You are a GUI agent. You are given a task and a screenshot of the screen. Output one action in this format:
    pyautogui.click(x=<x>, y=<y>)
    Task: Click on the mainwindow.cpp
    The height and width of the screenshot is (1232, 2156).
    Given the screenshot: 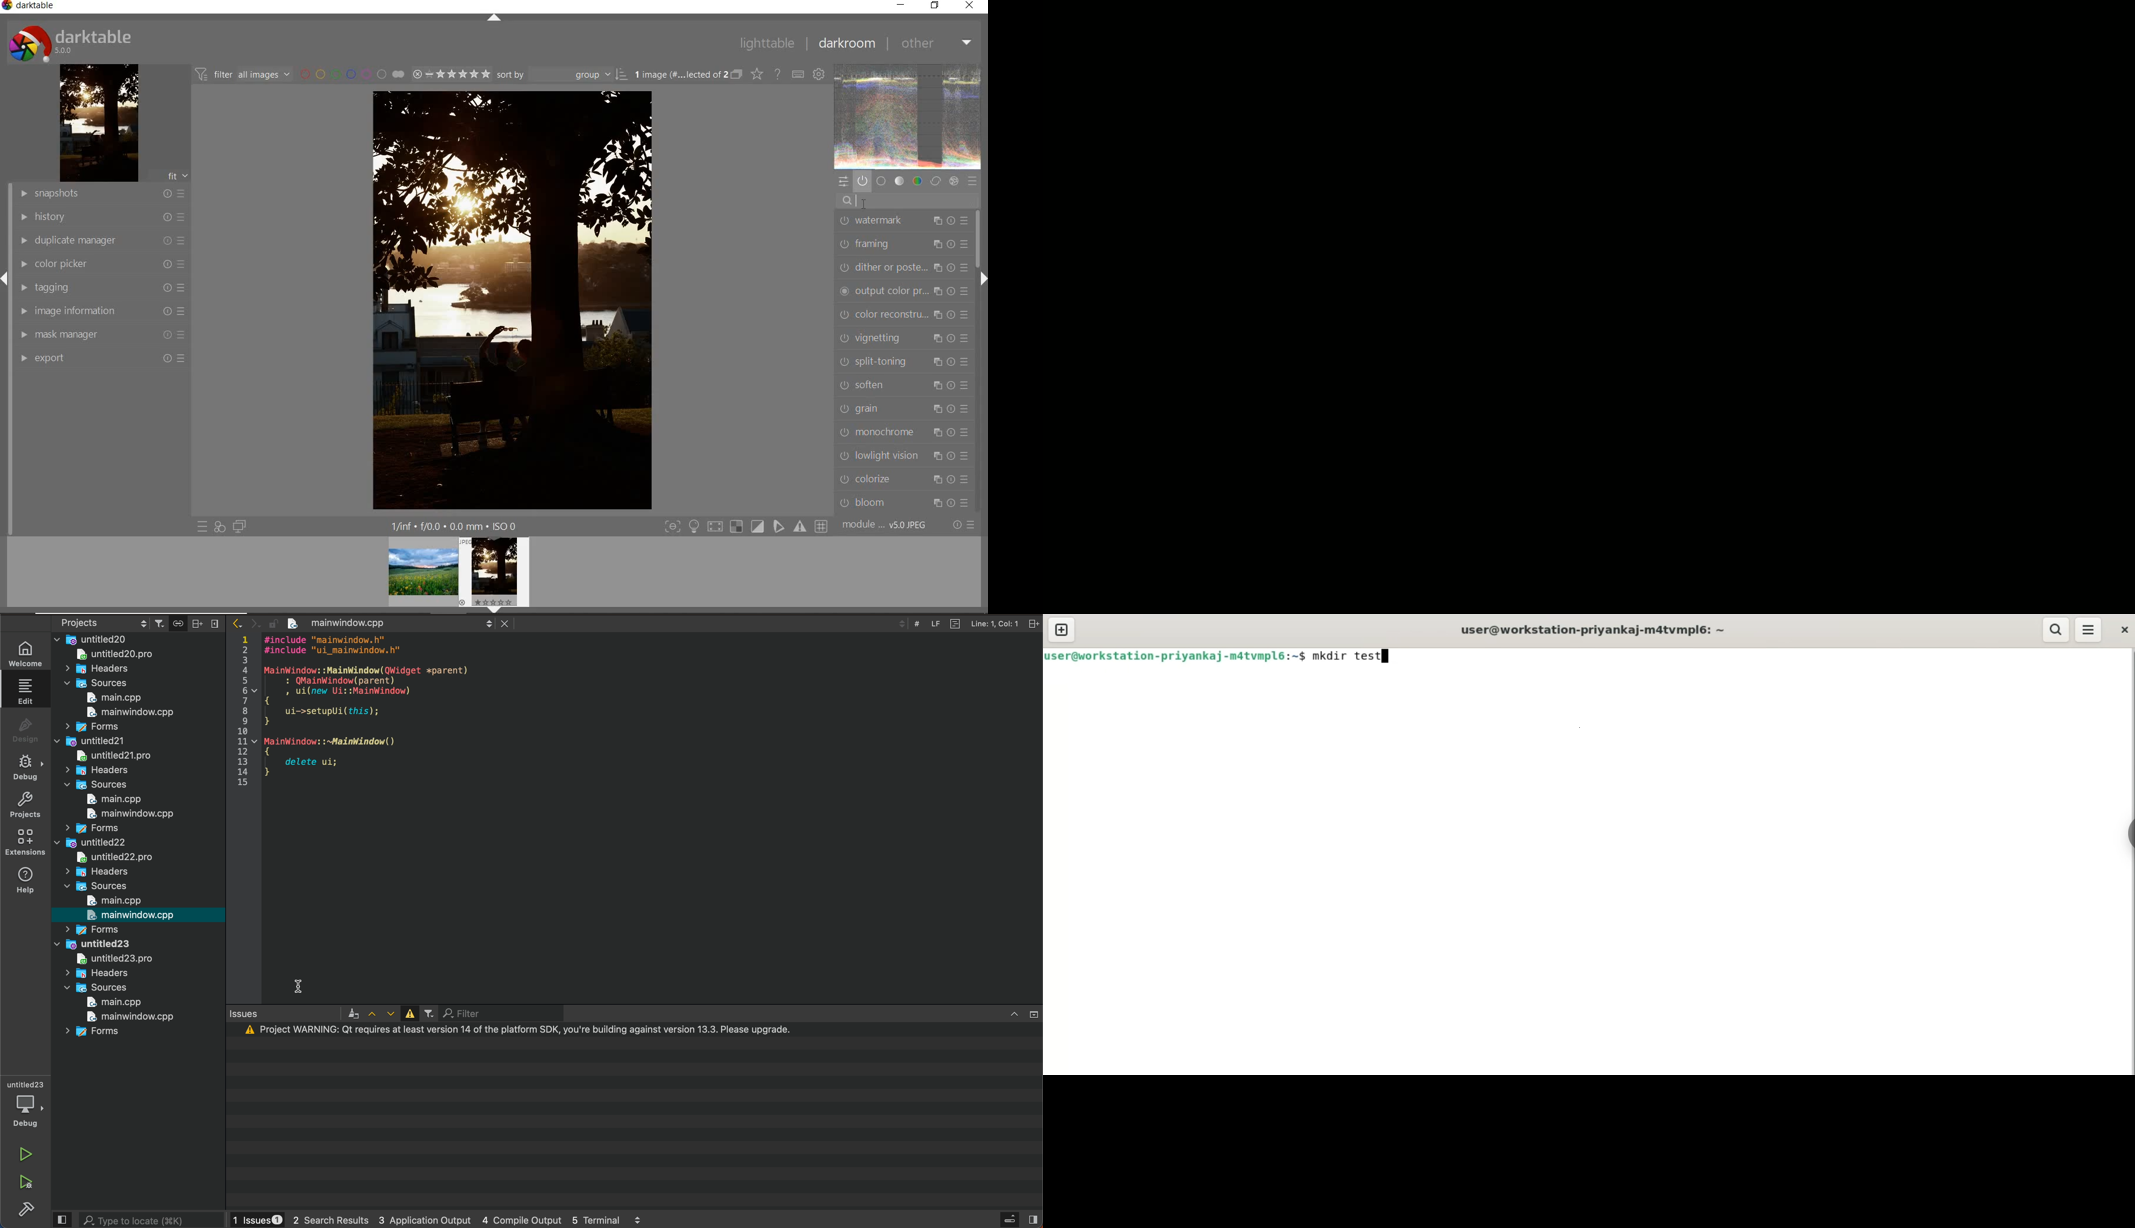 What is the action you would take?
    pyautogui.click(x=125, y=1016)
    